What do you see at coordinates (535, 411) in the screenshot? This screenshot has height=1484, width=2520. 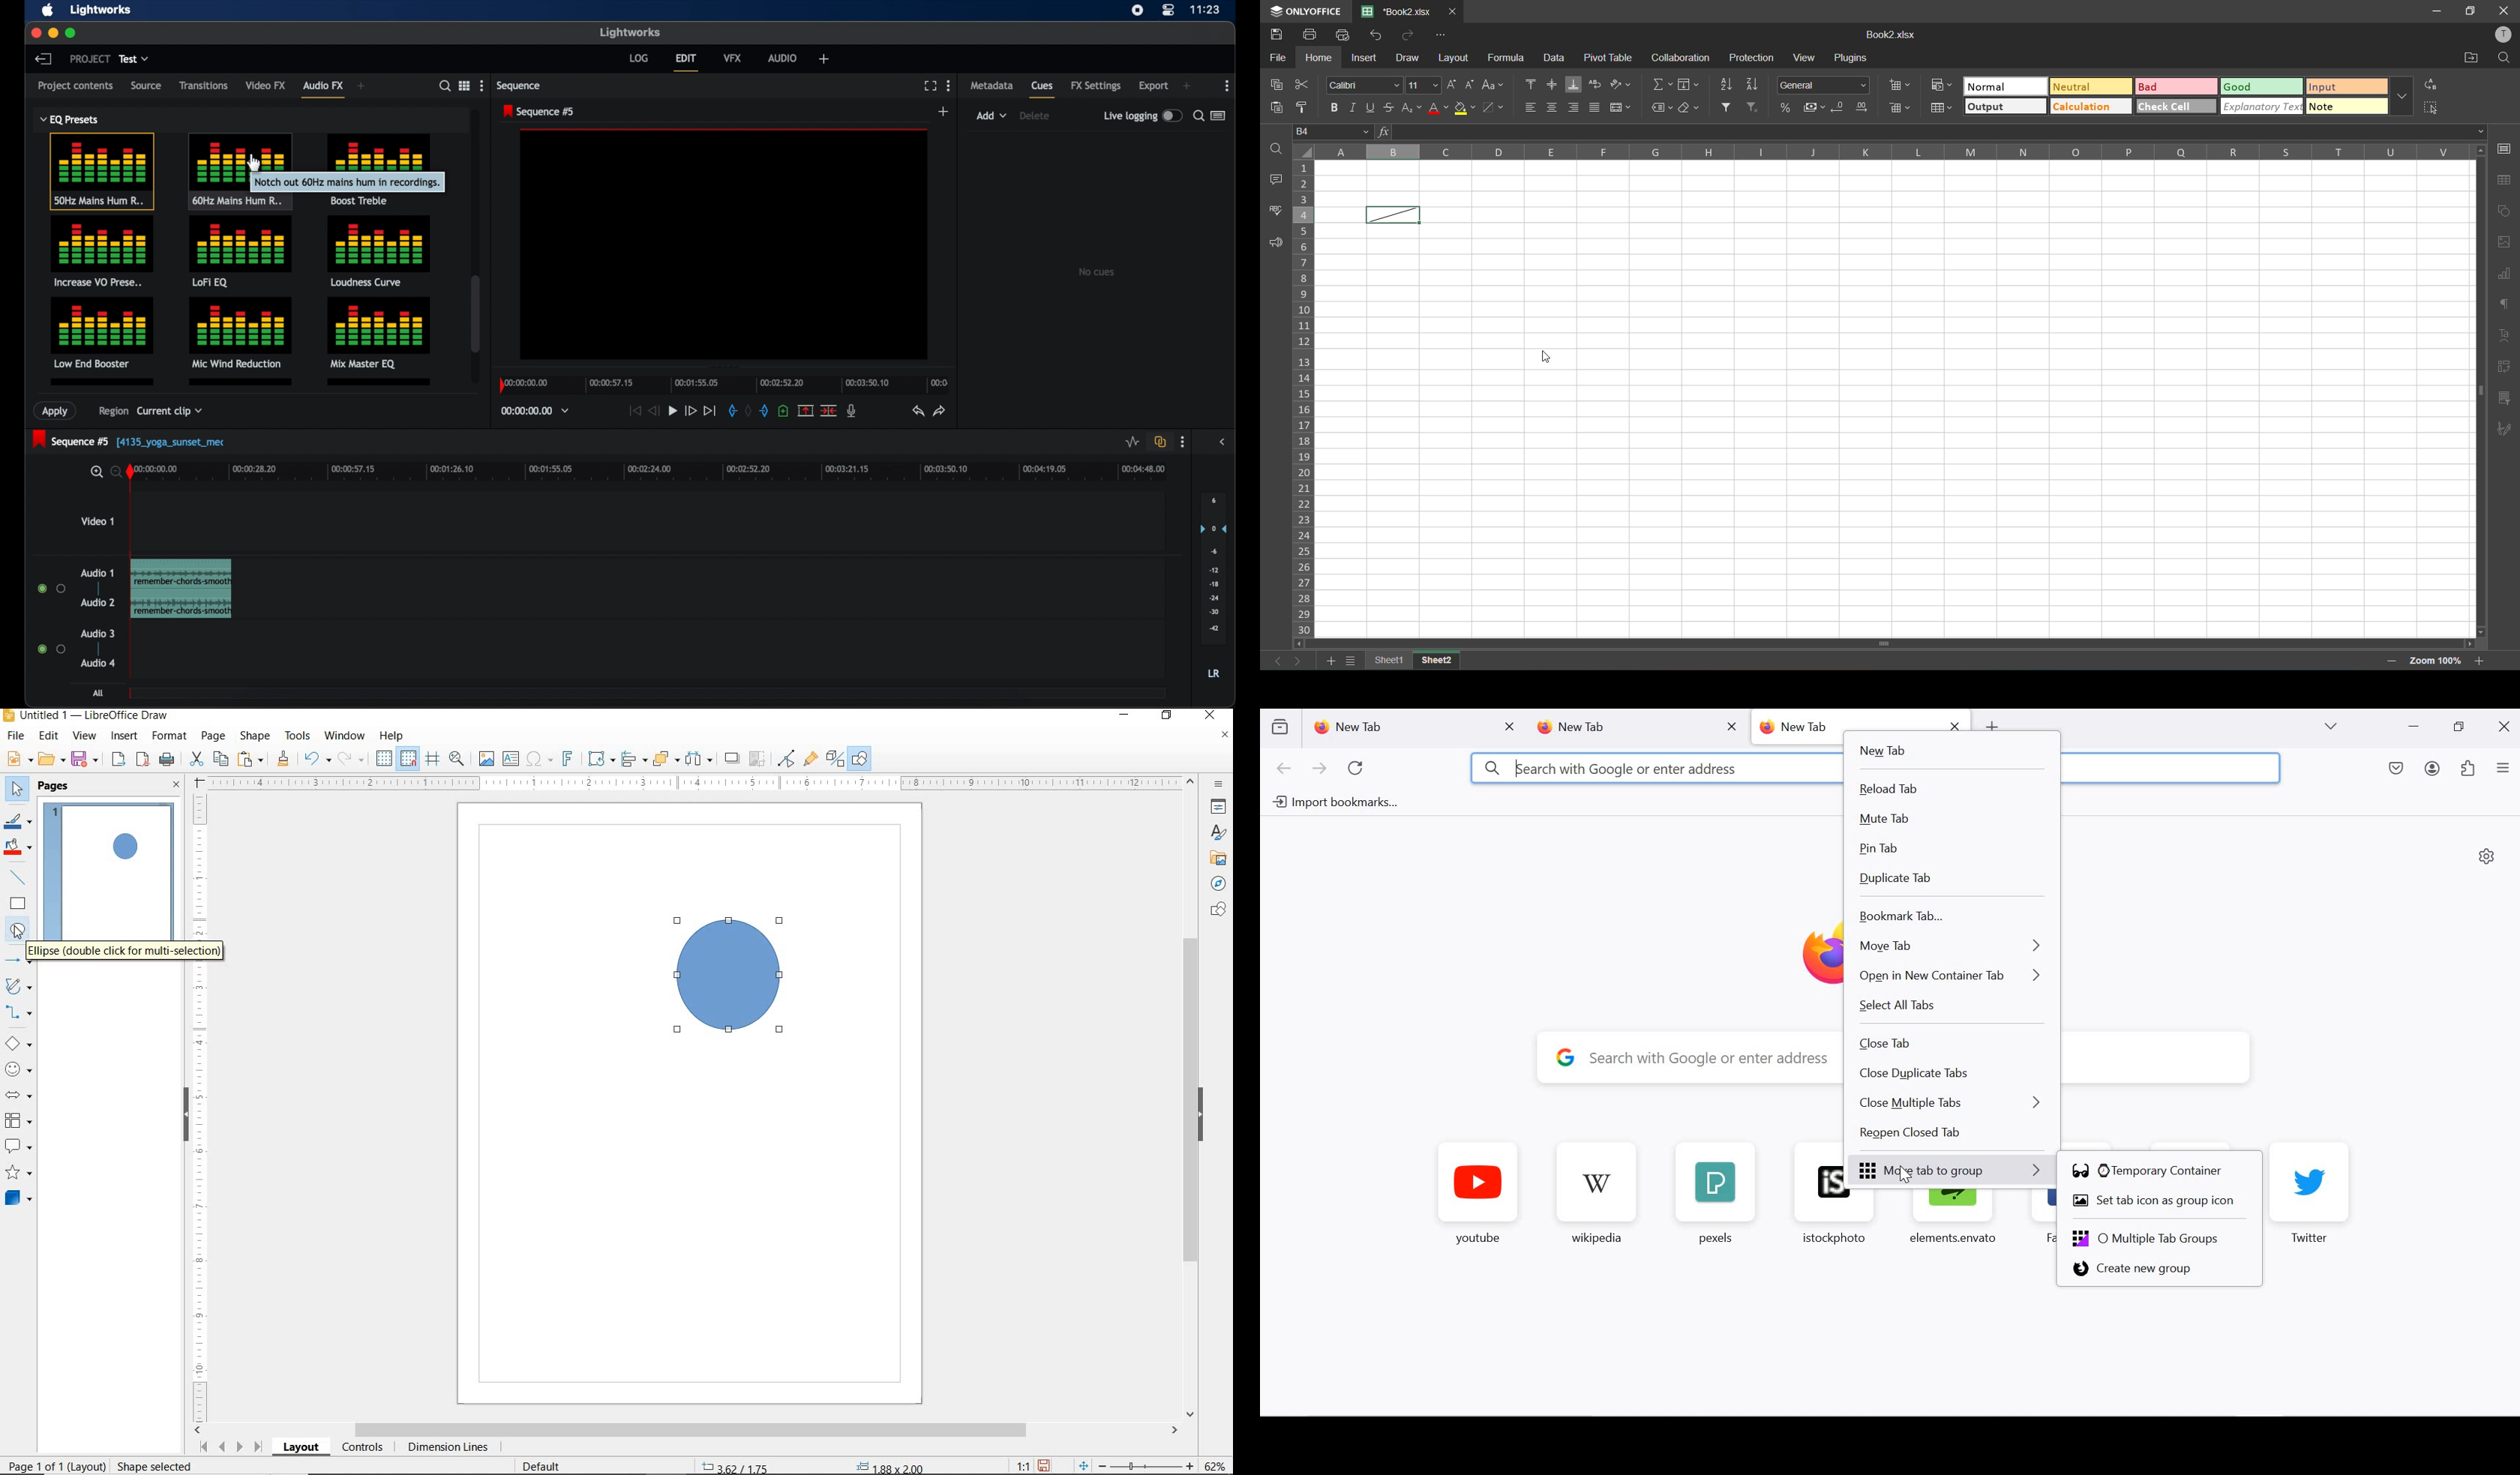 I see `timecodes and reels` at bounding box center [535, 411].